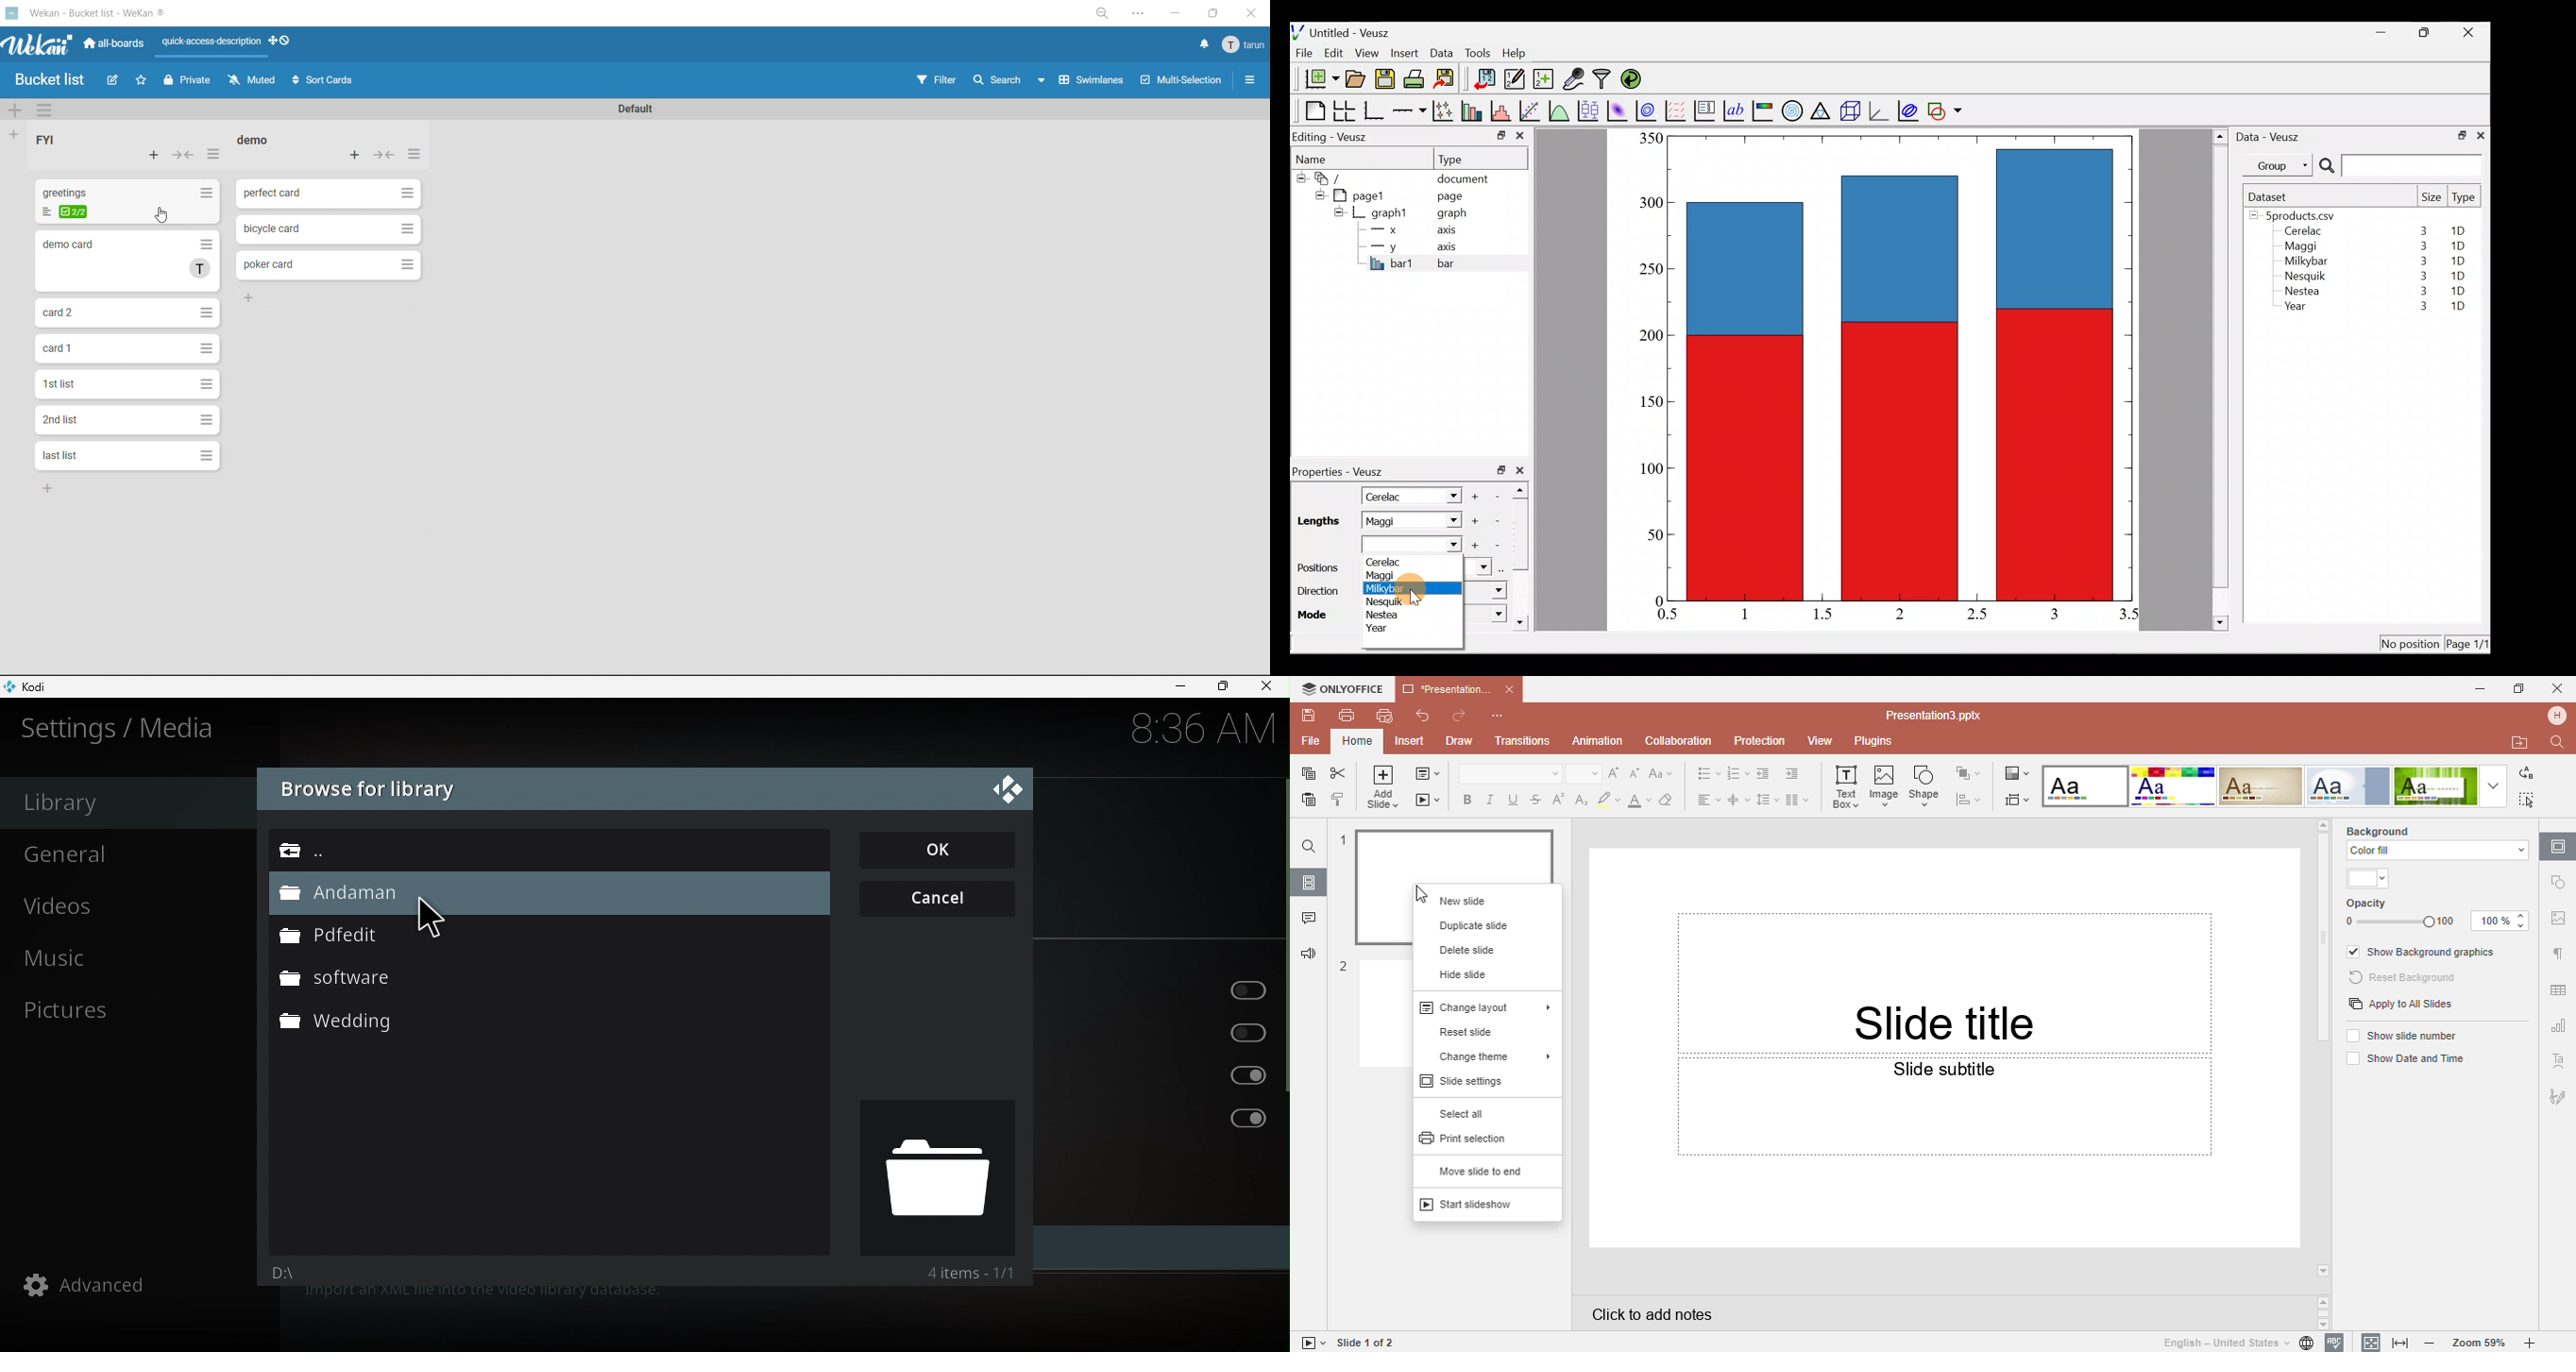 Image resolution: width=2576 pixels, height=1372 pixels. Describe the element at coordinates (1508, 774) in the screenshot. I see `Font` at that location.